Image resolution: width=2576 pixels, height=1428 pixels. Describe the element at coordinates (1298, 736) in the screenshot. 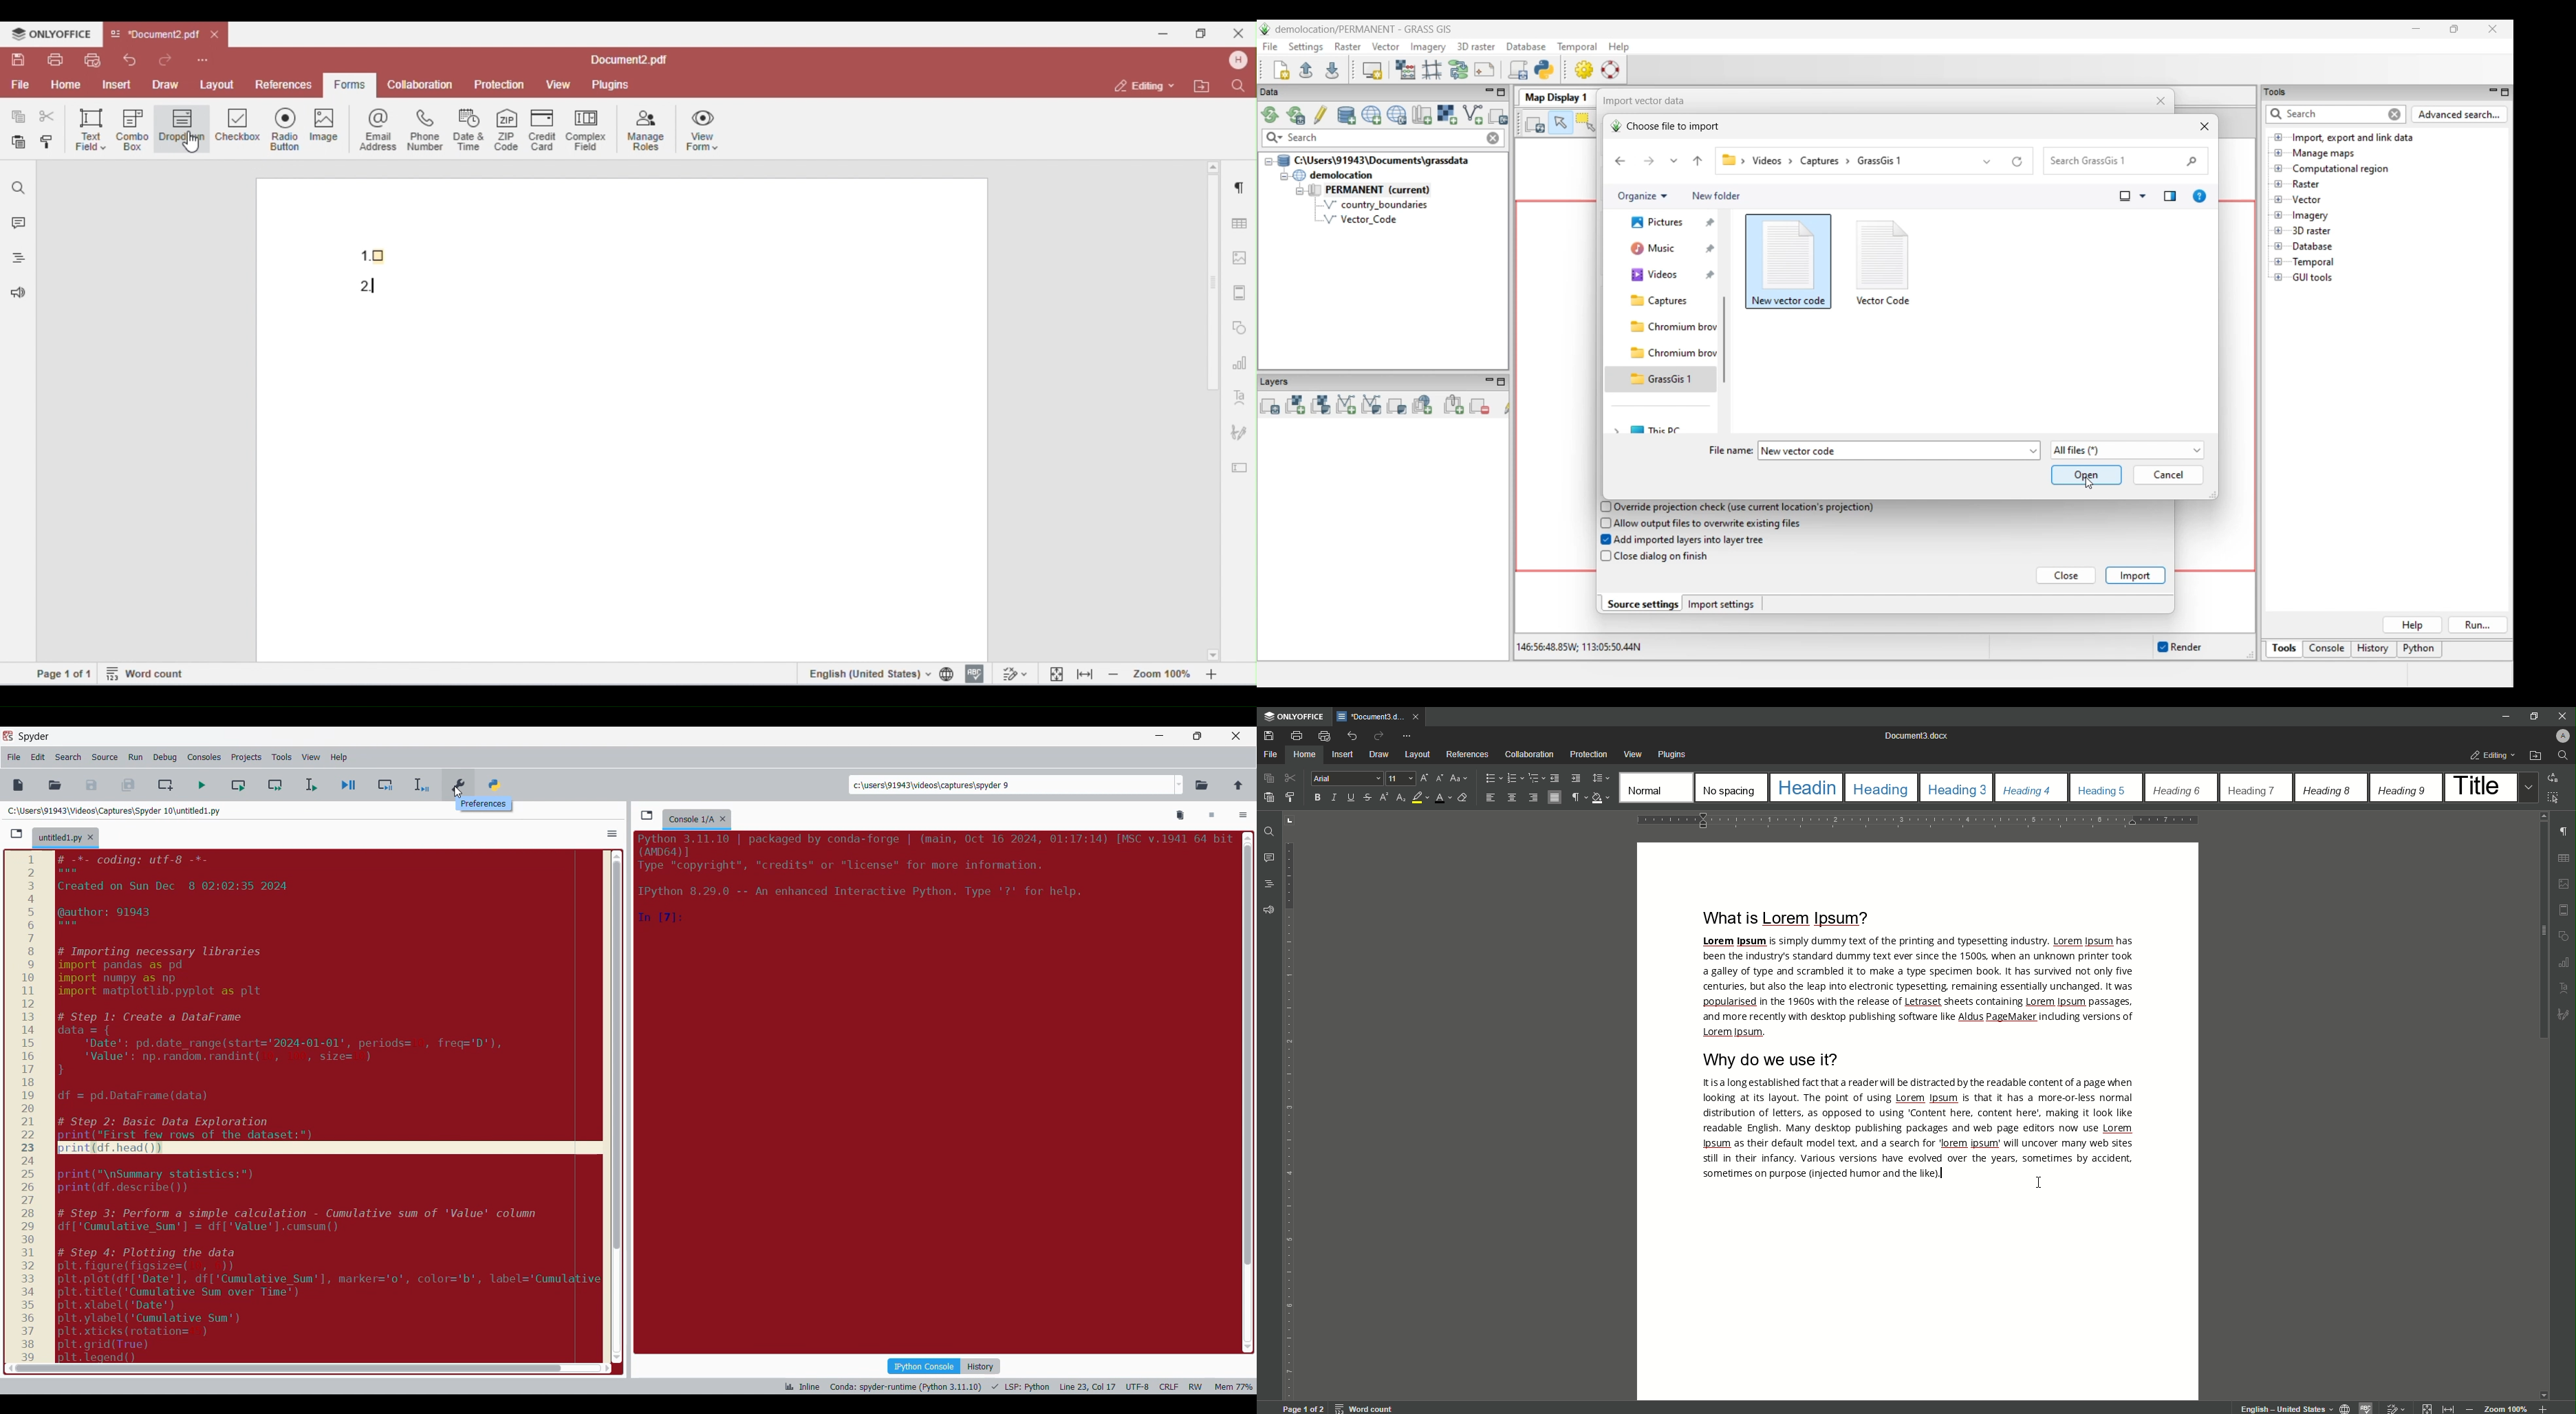

I see `Print` at that location.